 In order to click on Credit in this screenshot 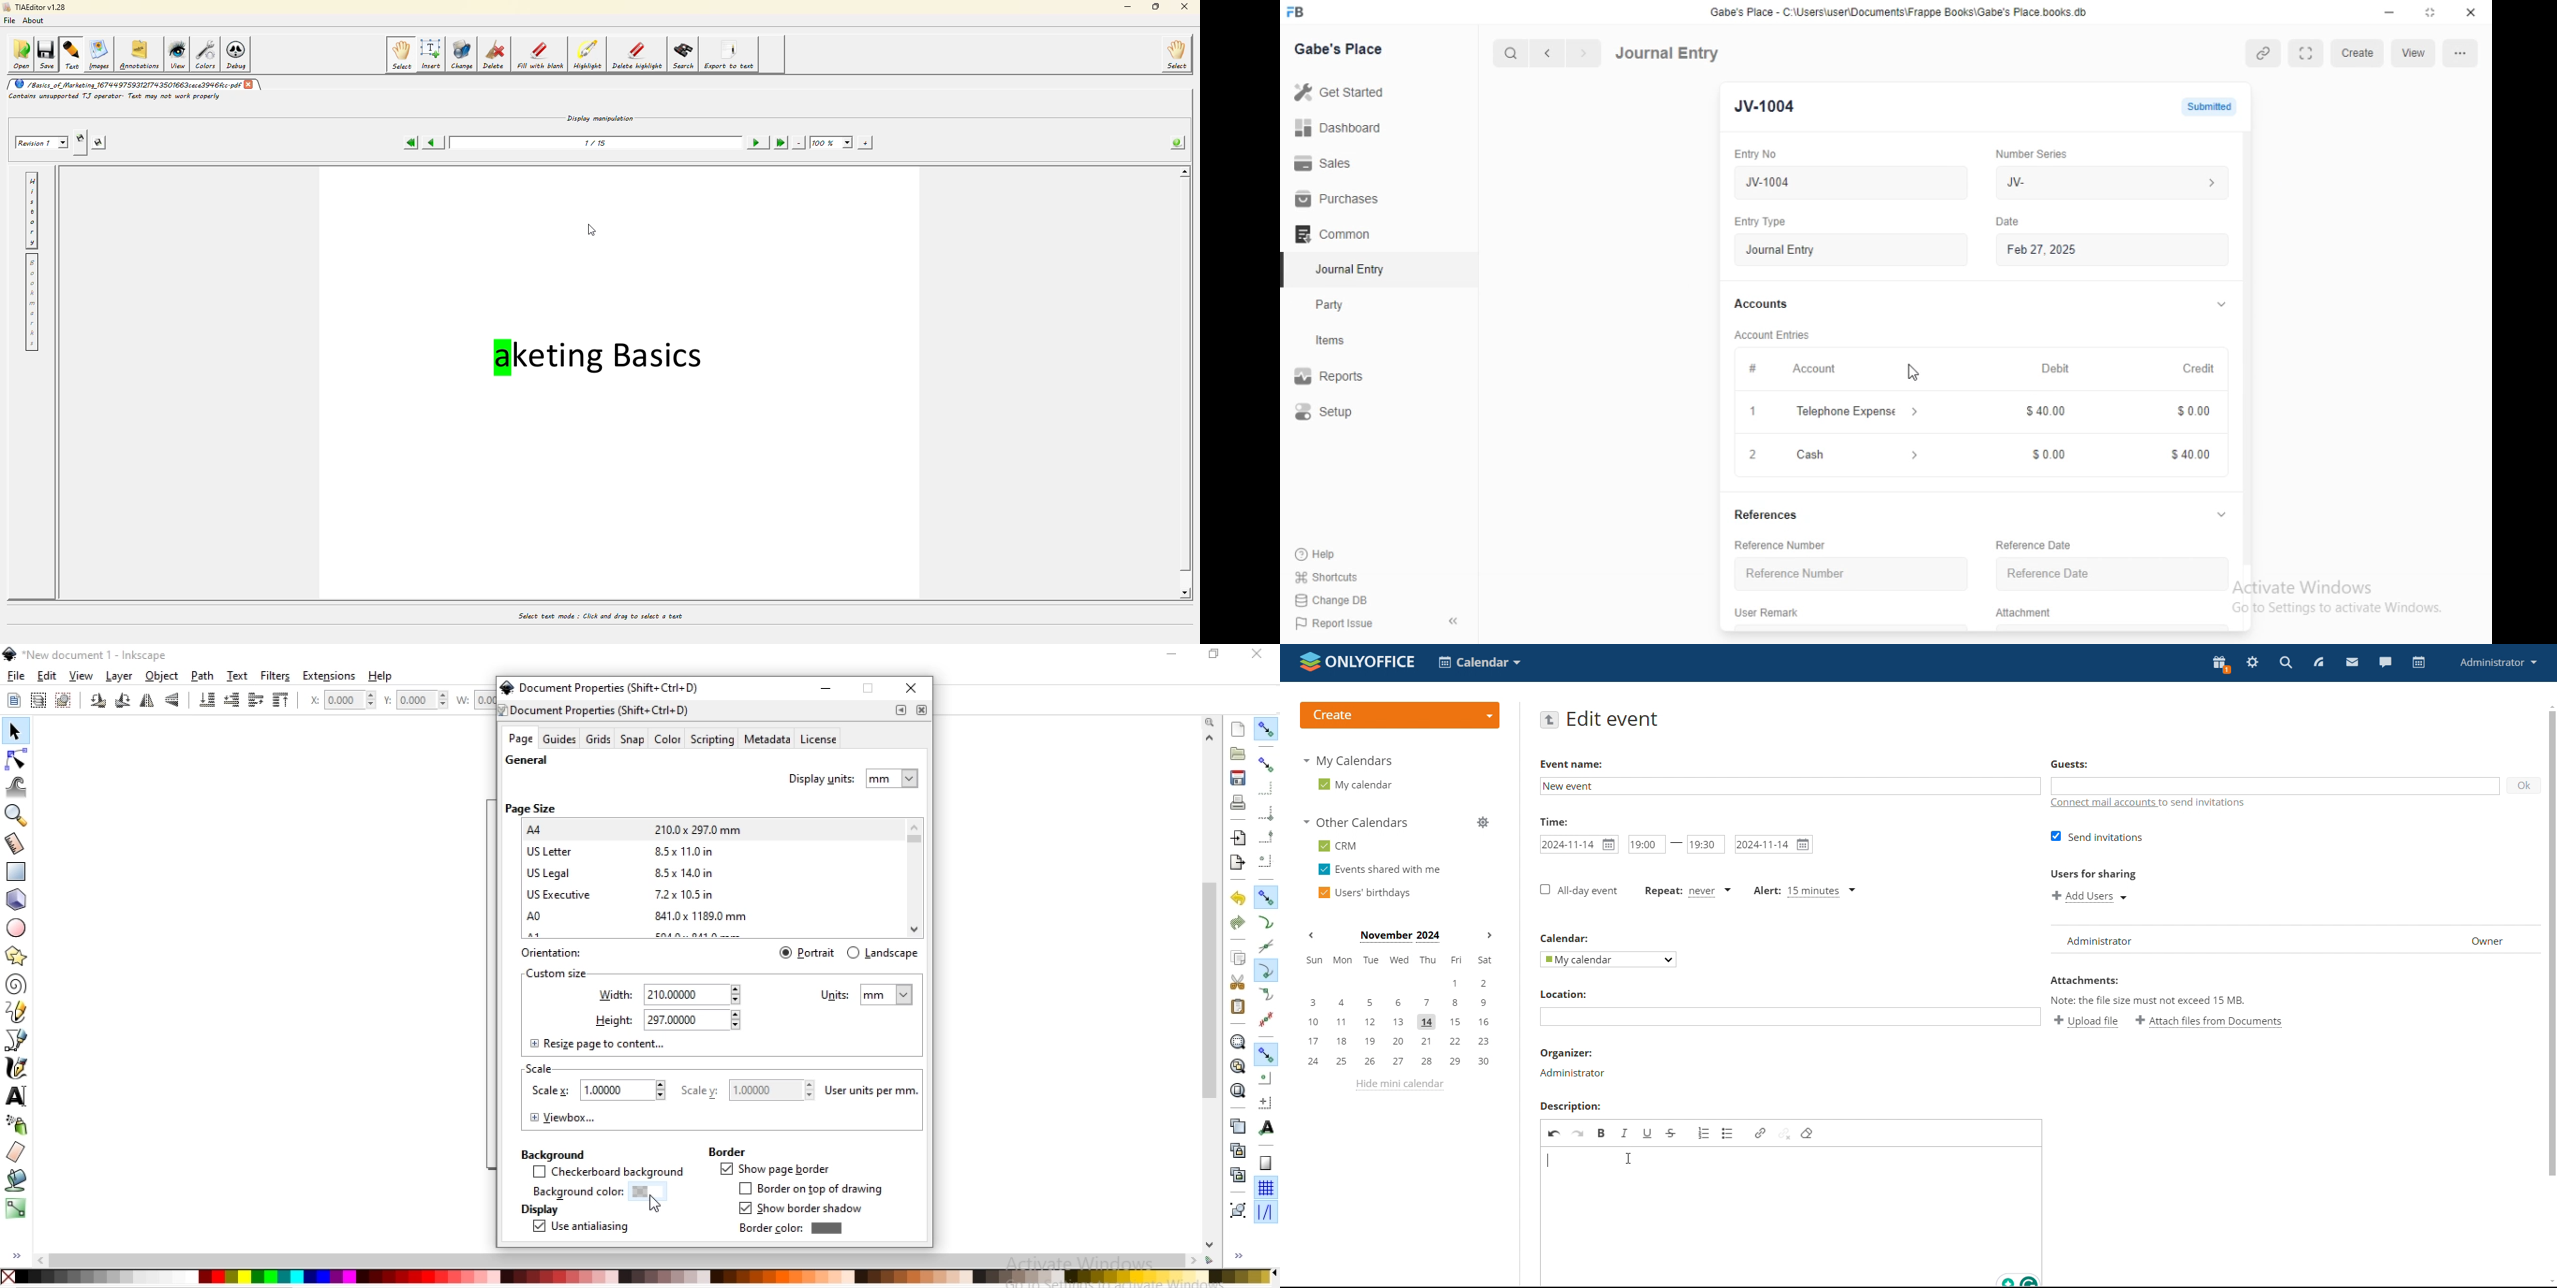, I will do `click(2200, 369)`.